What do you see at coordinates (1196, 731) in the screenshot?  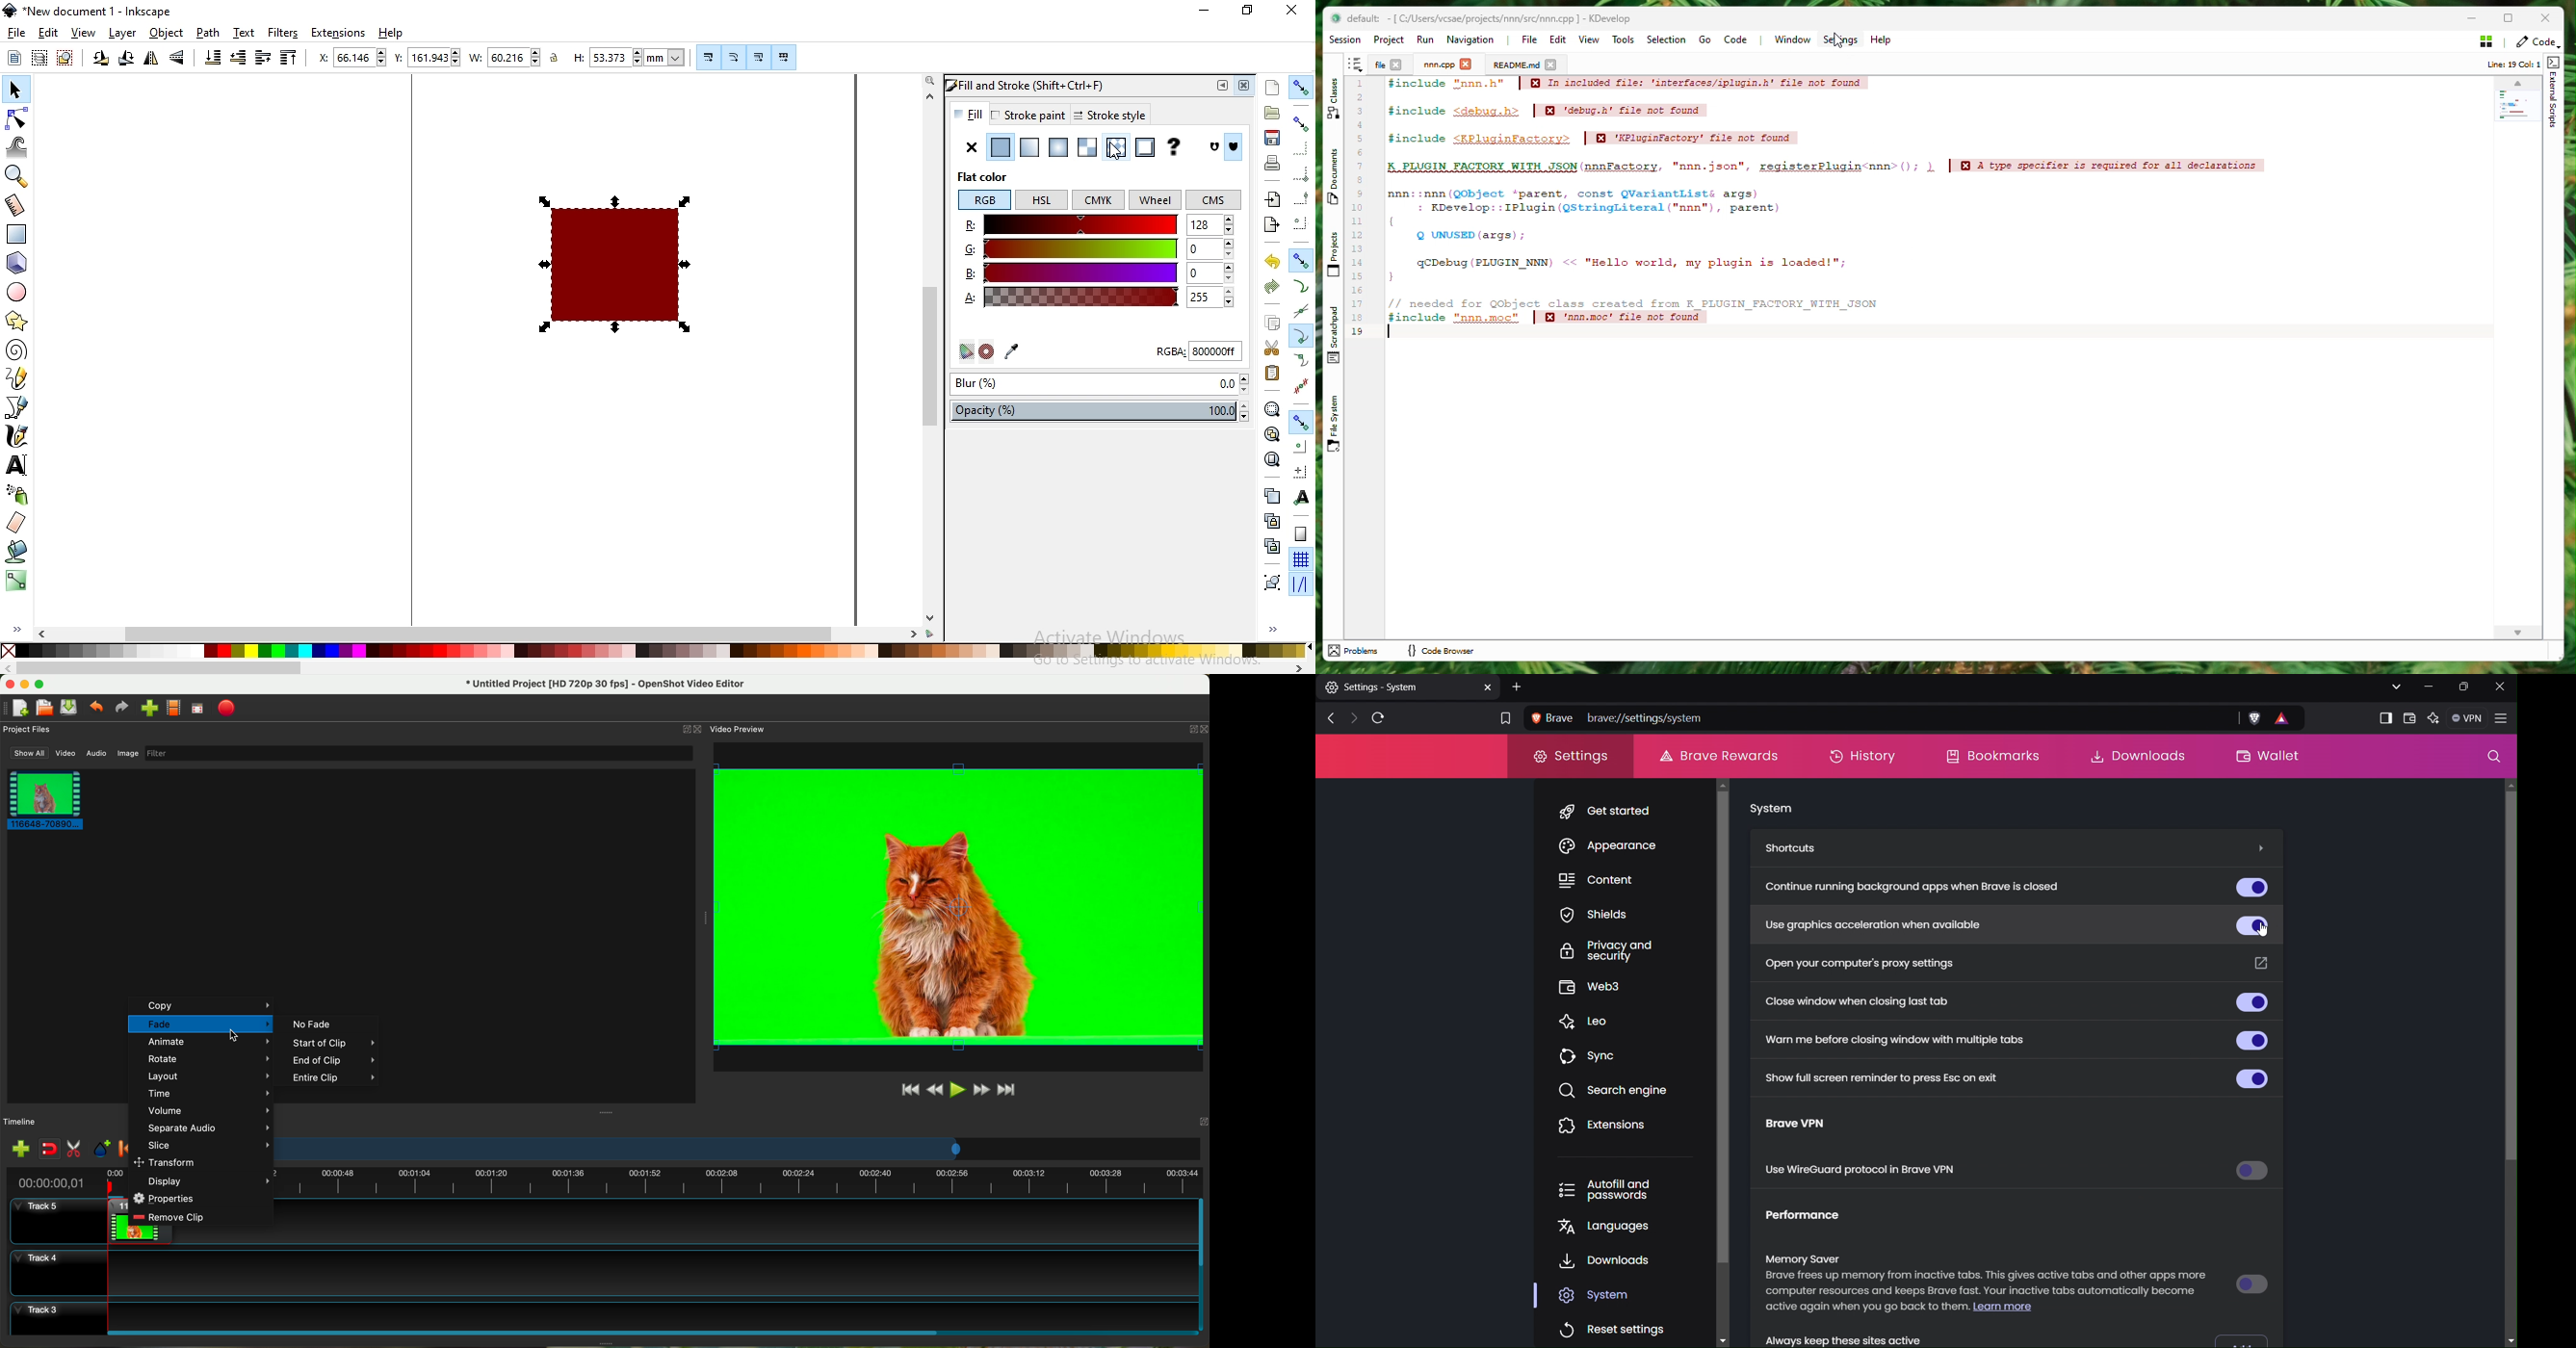 I see `close` at bounding box center [1196, 731].